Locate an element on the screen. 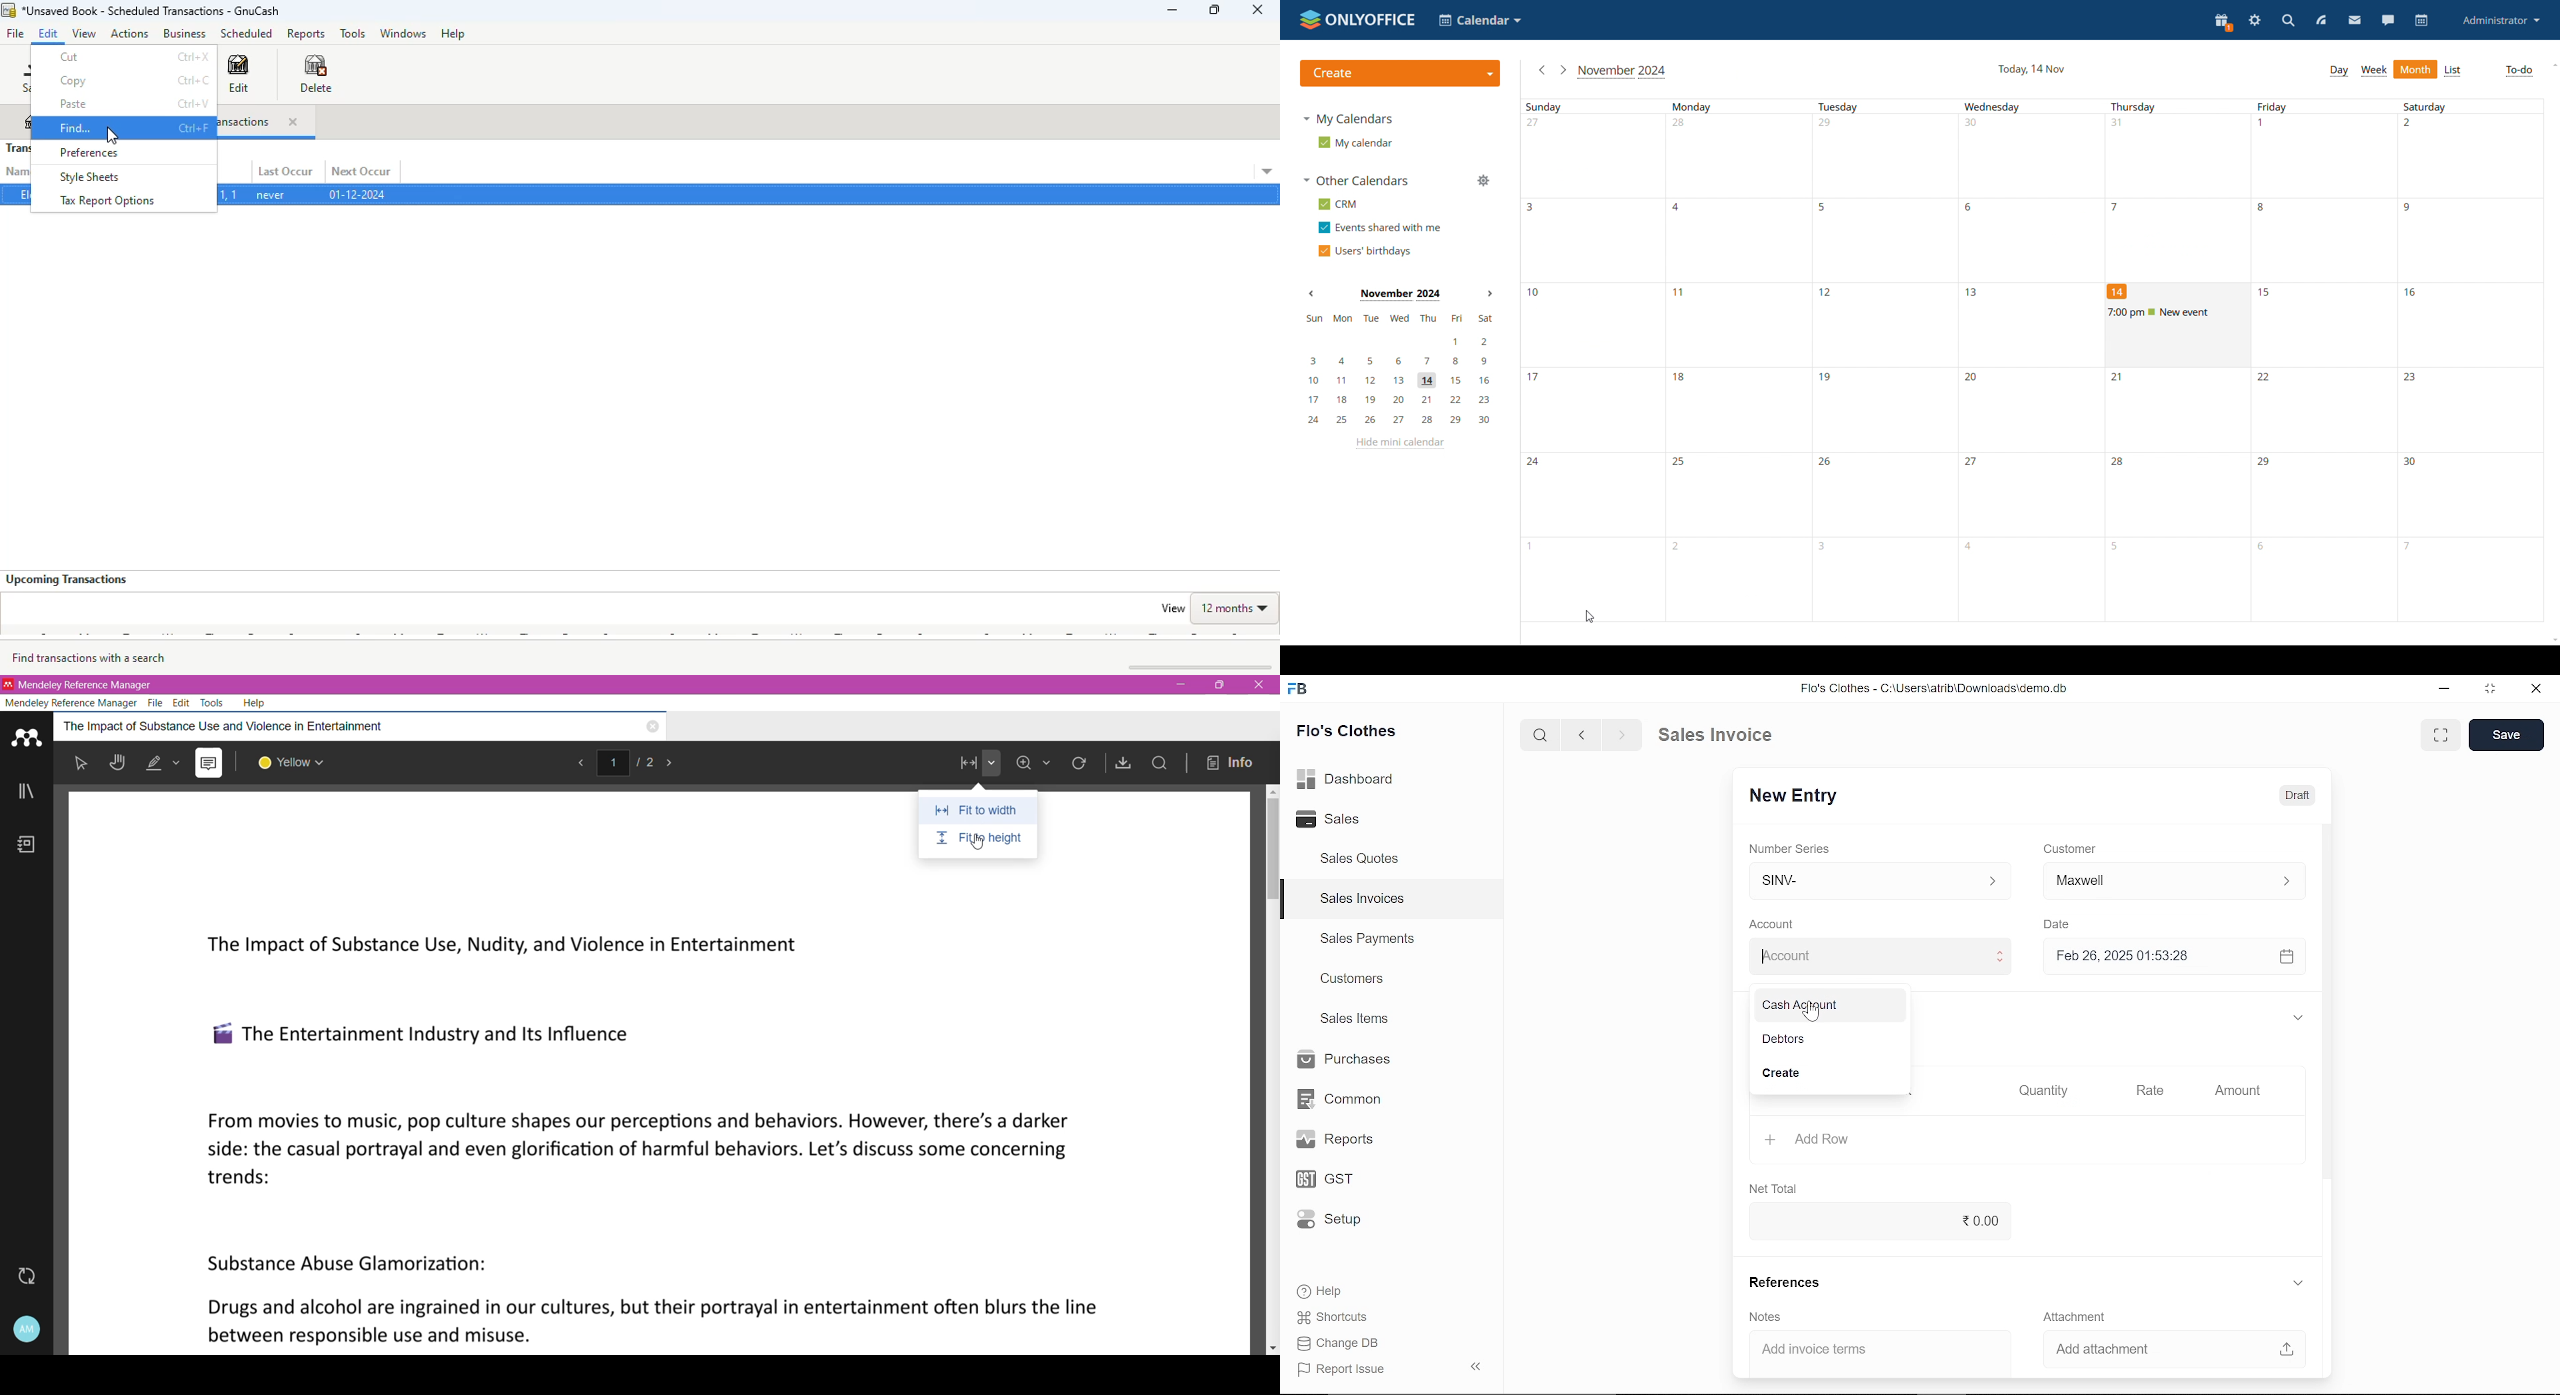 This screenshot has width=2576, height=1400. ‘Add invoice terms is located at coordinates (1864, 1352).